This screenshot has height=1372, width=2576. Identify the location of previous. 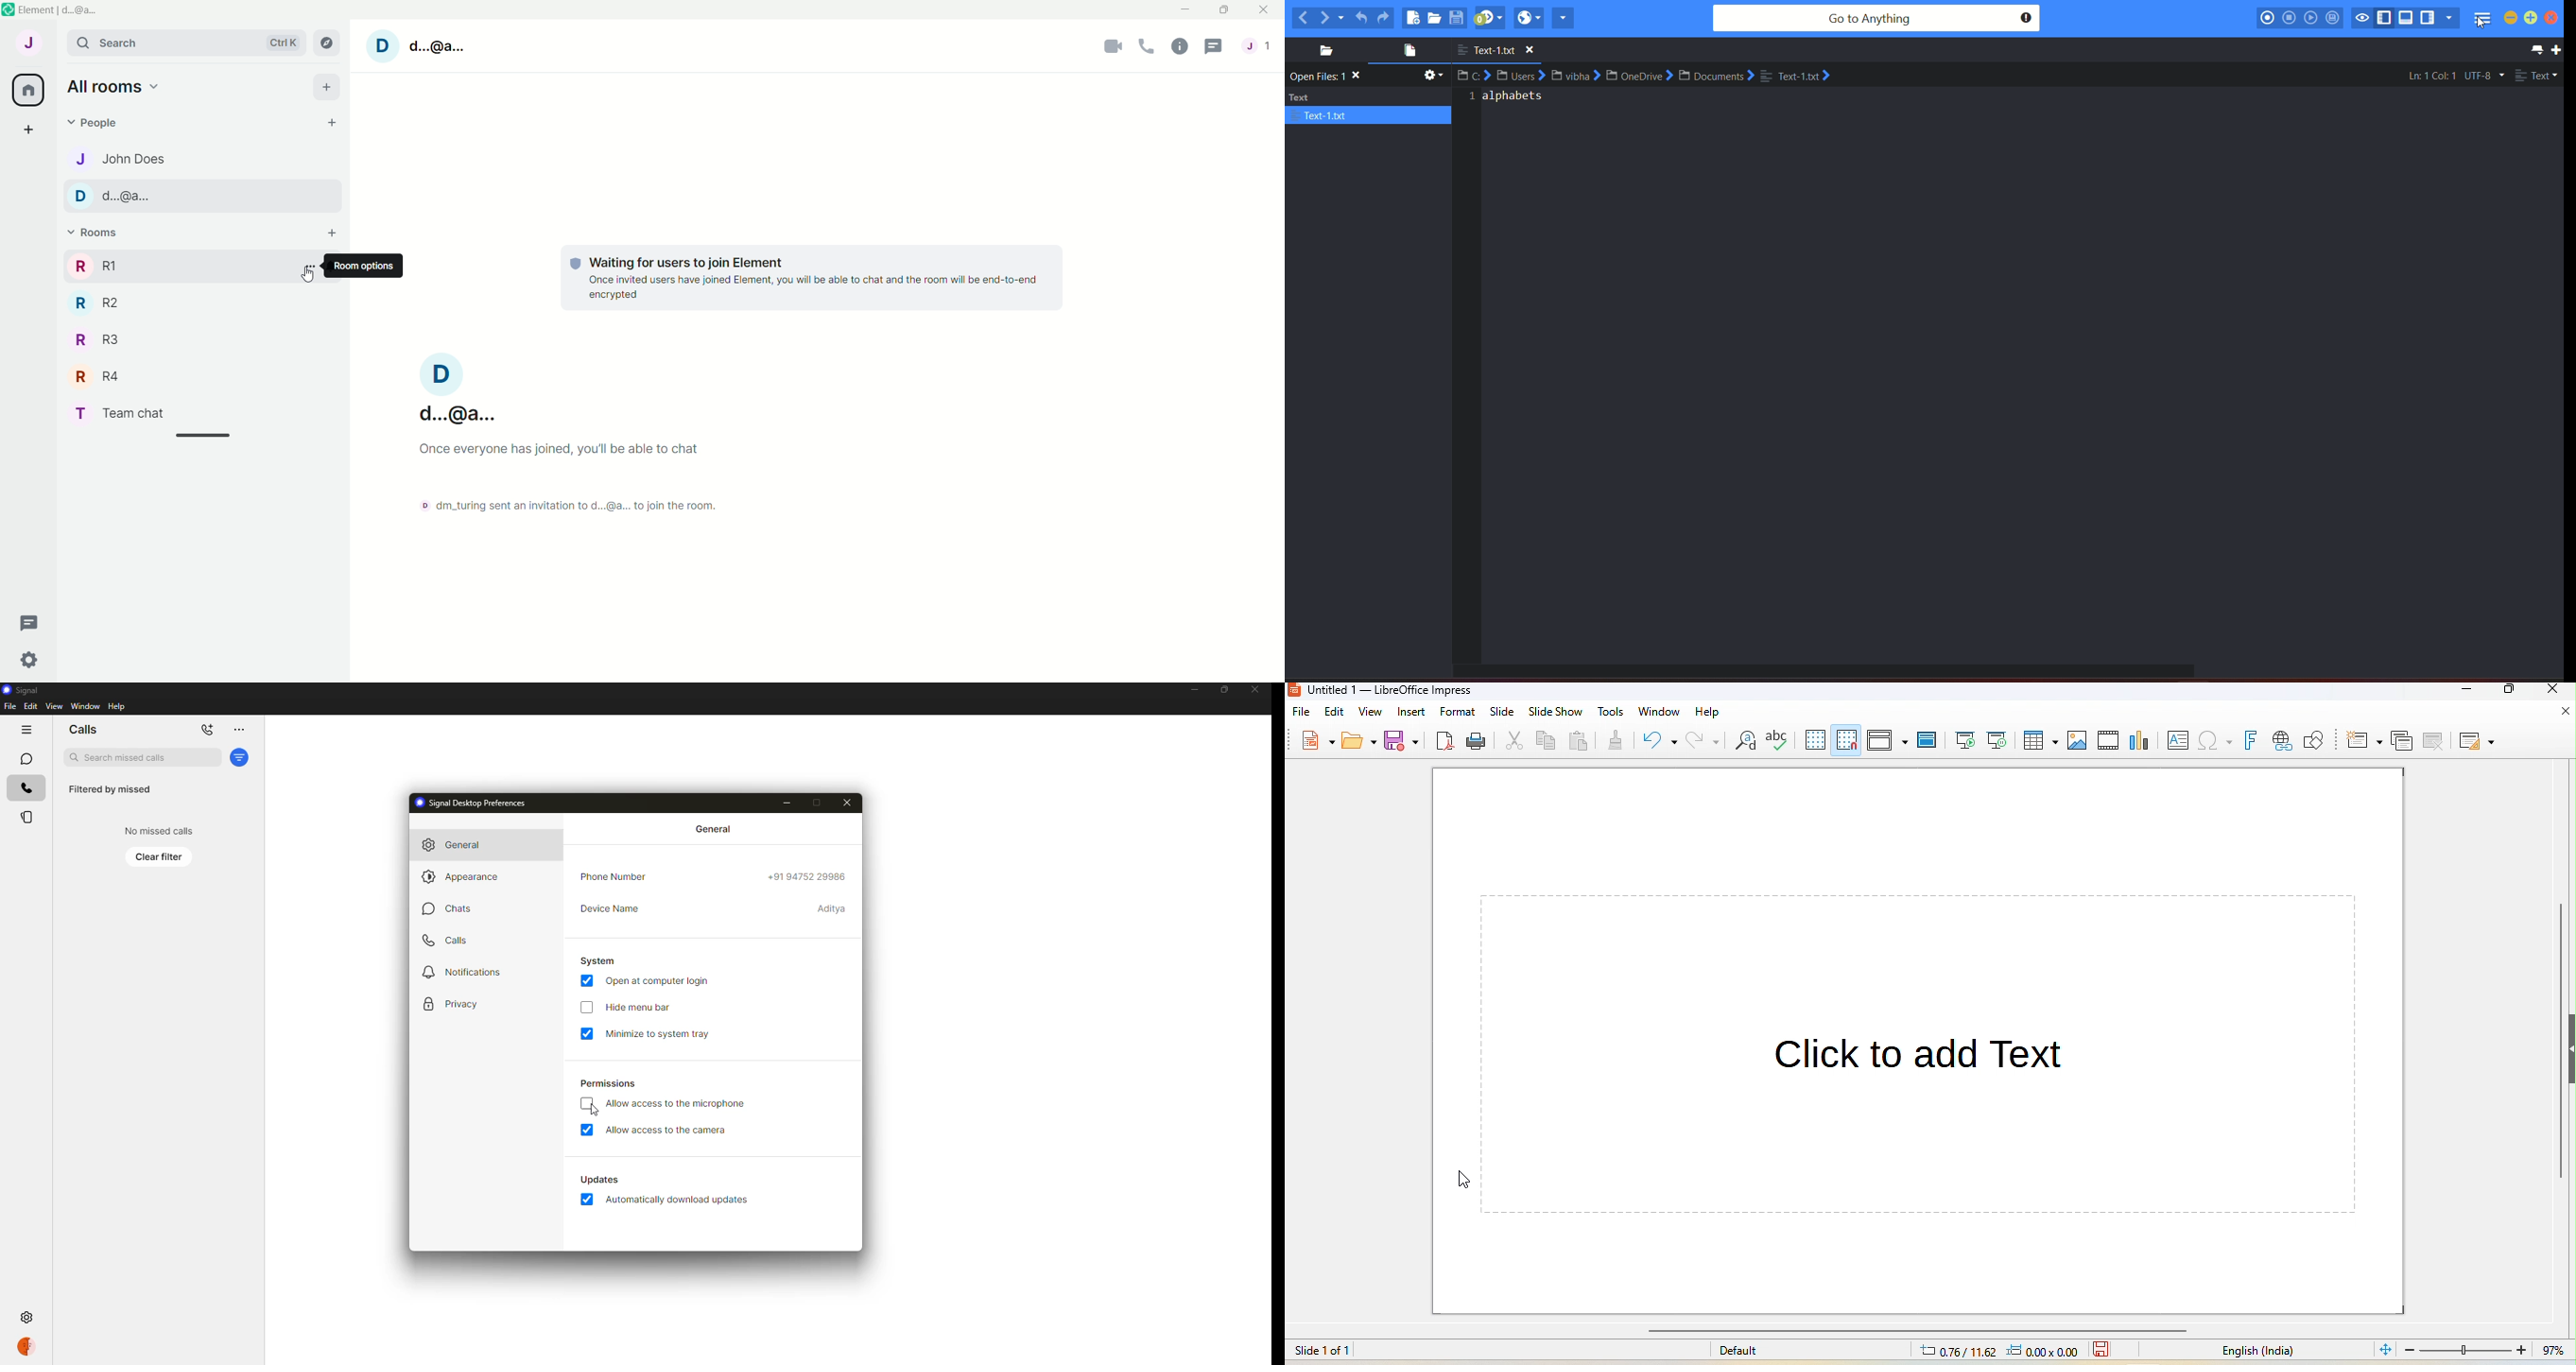
(1302, 17).